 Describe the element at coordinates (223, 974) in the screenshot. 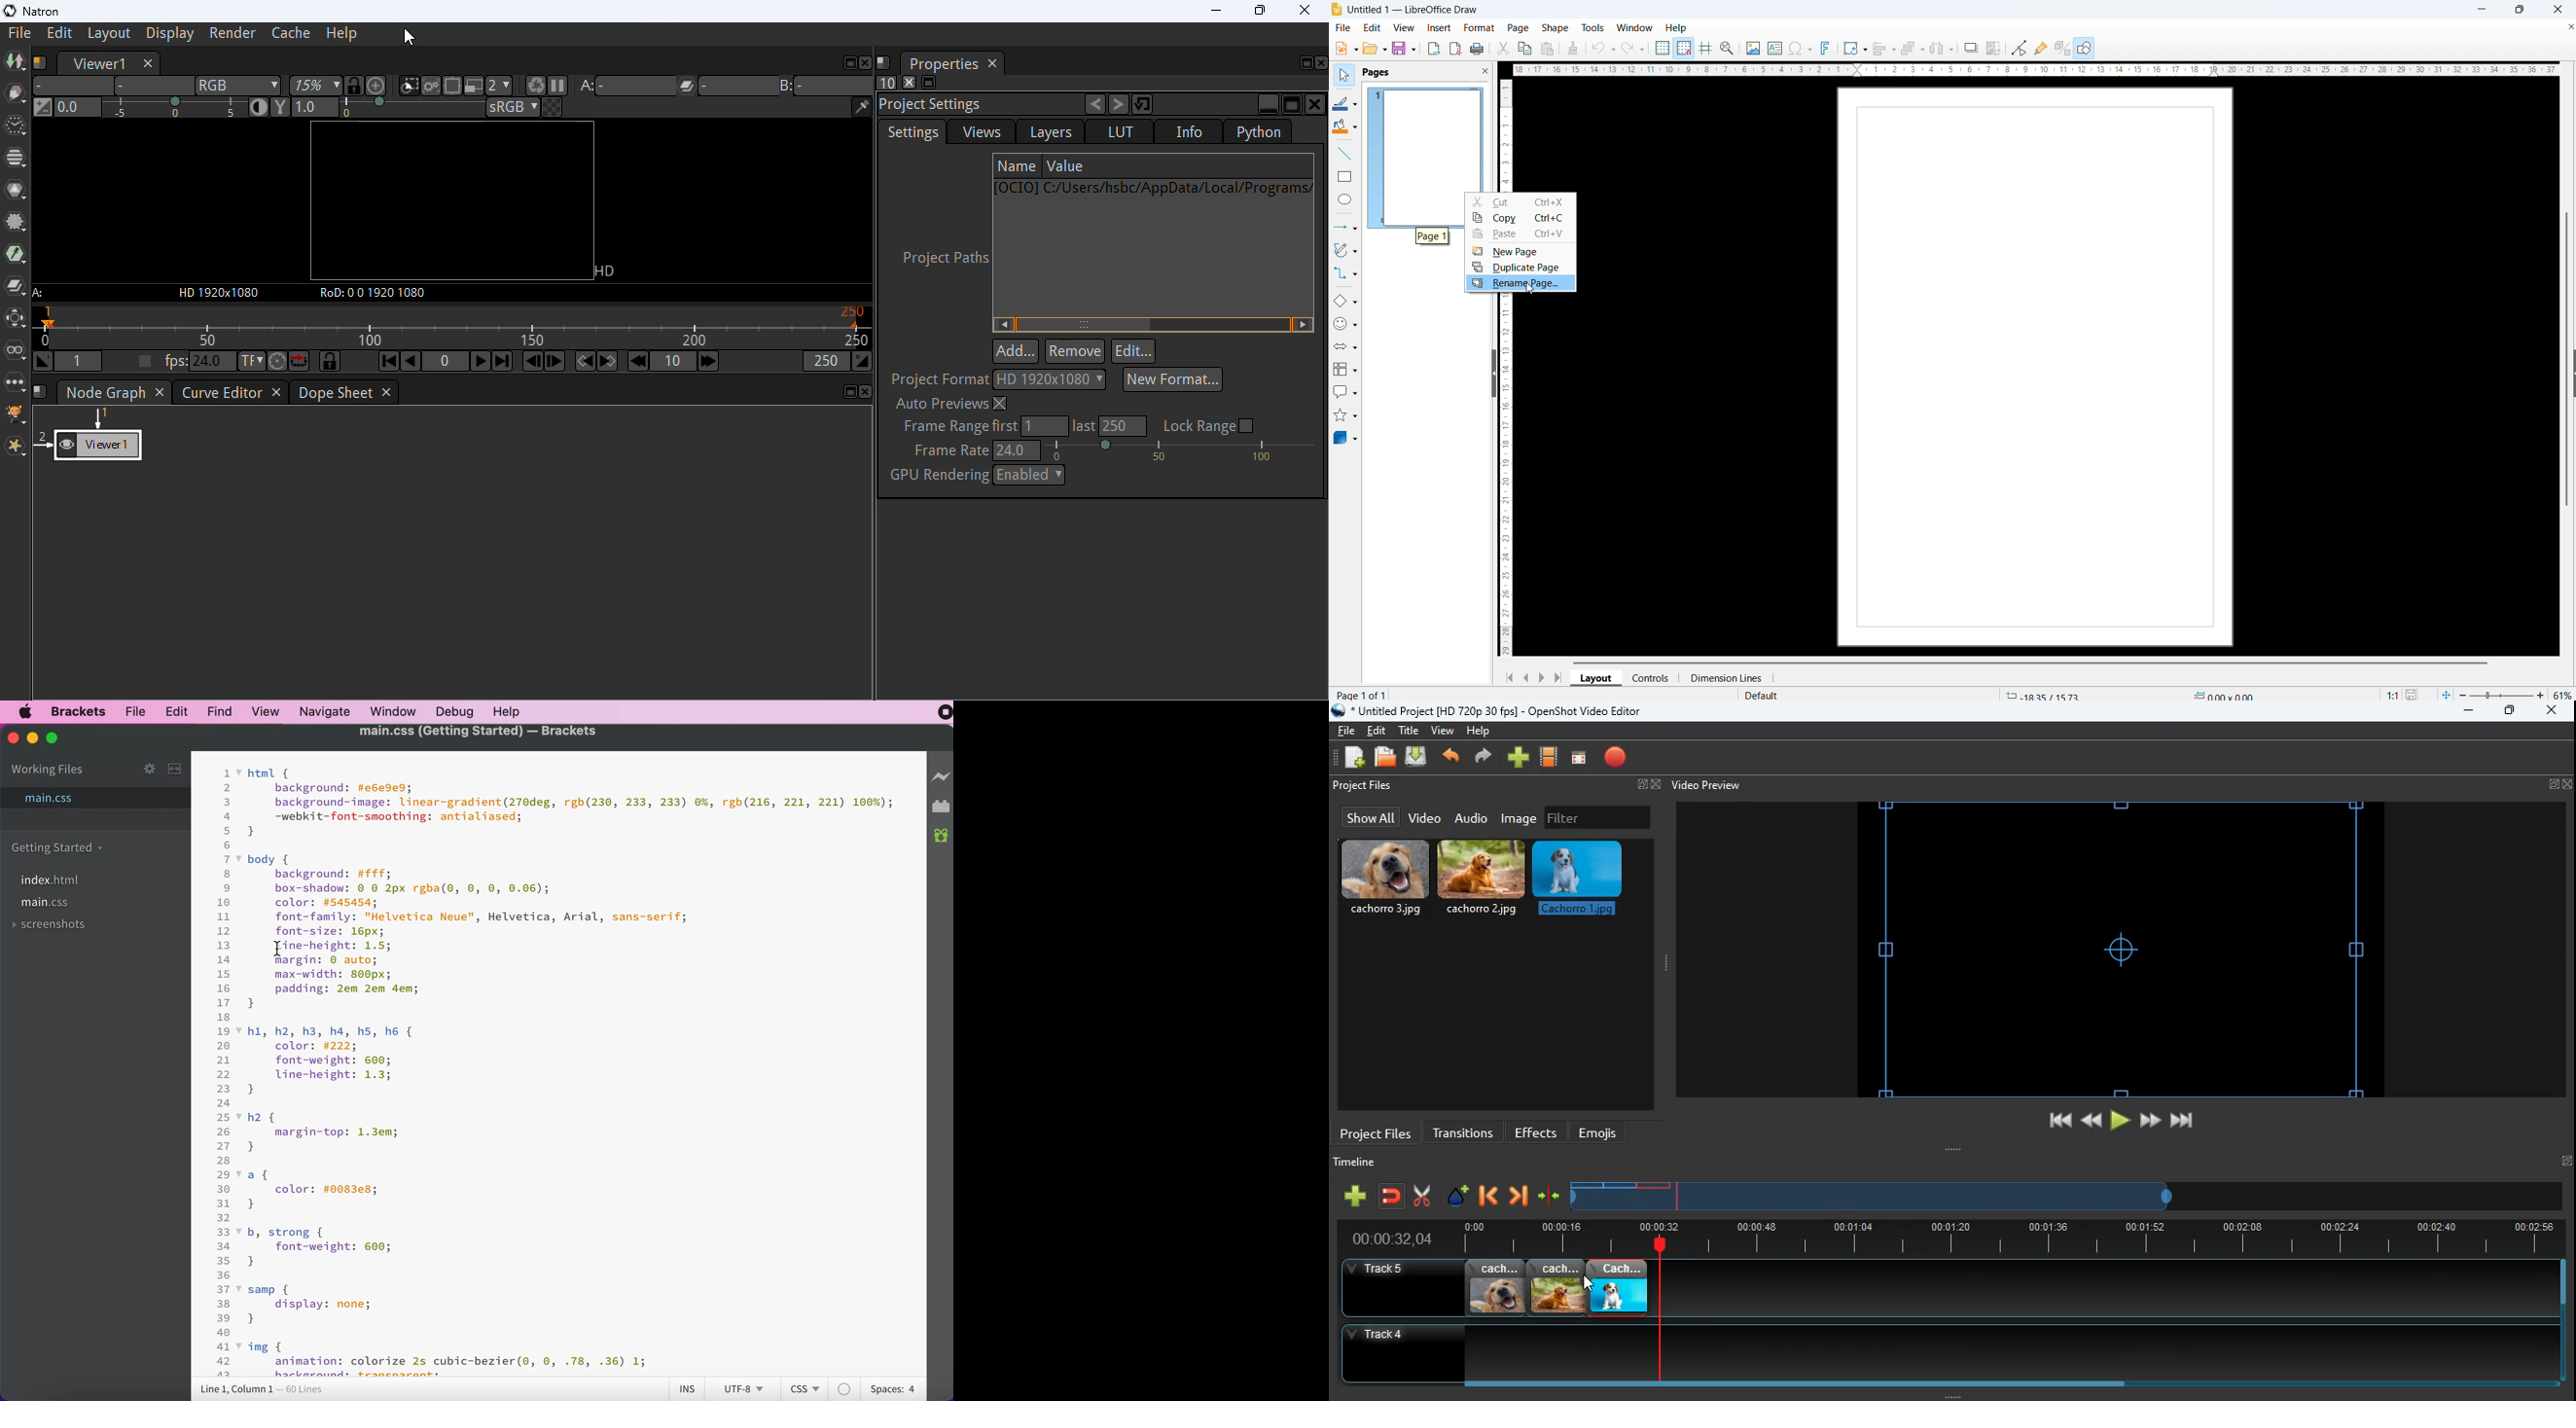

I see `15` at that location.